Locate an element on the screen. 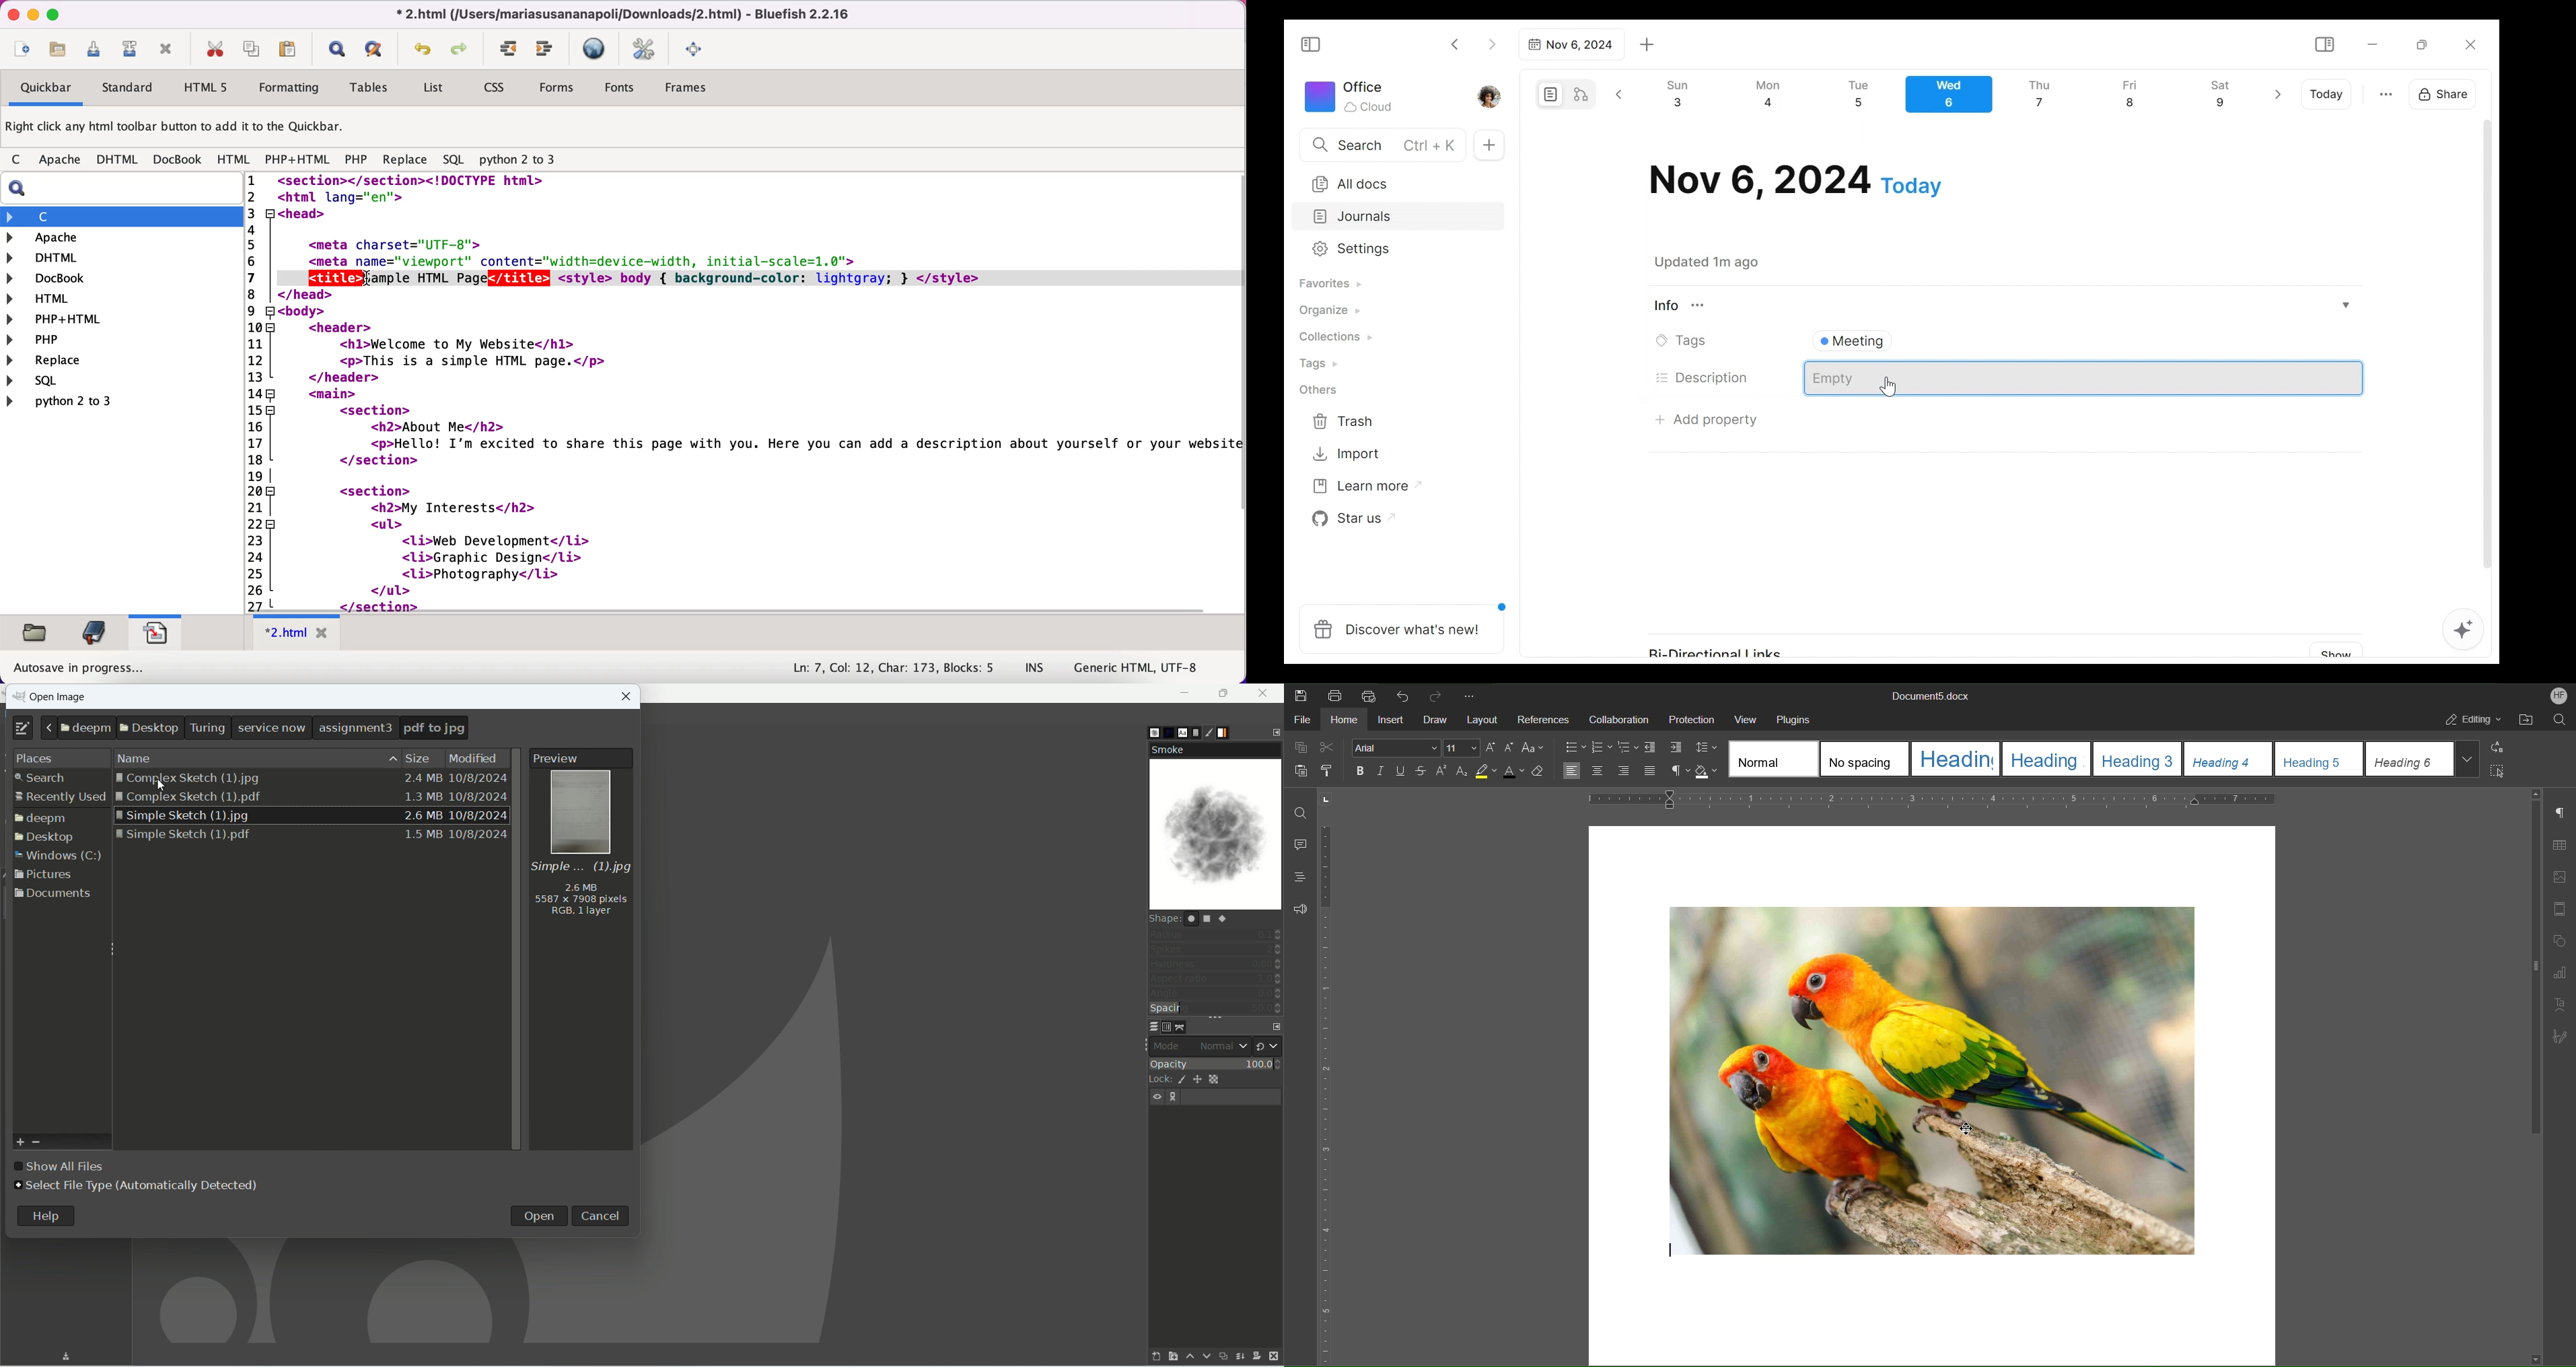  Editing is located at coordinates (2474, 722).